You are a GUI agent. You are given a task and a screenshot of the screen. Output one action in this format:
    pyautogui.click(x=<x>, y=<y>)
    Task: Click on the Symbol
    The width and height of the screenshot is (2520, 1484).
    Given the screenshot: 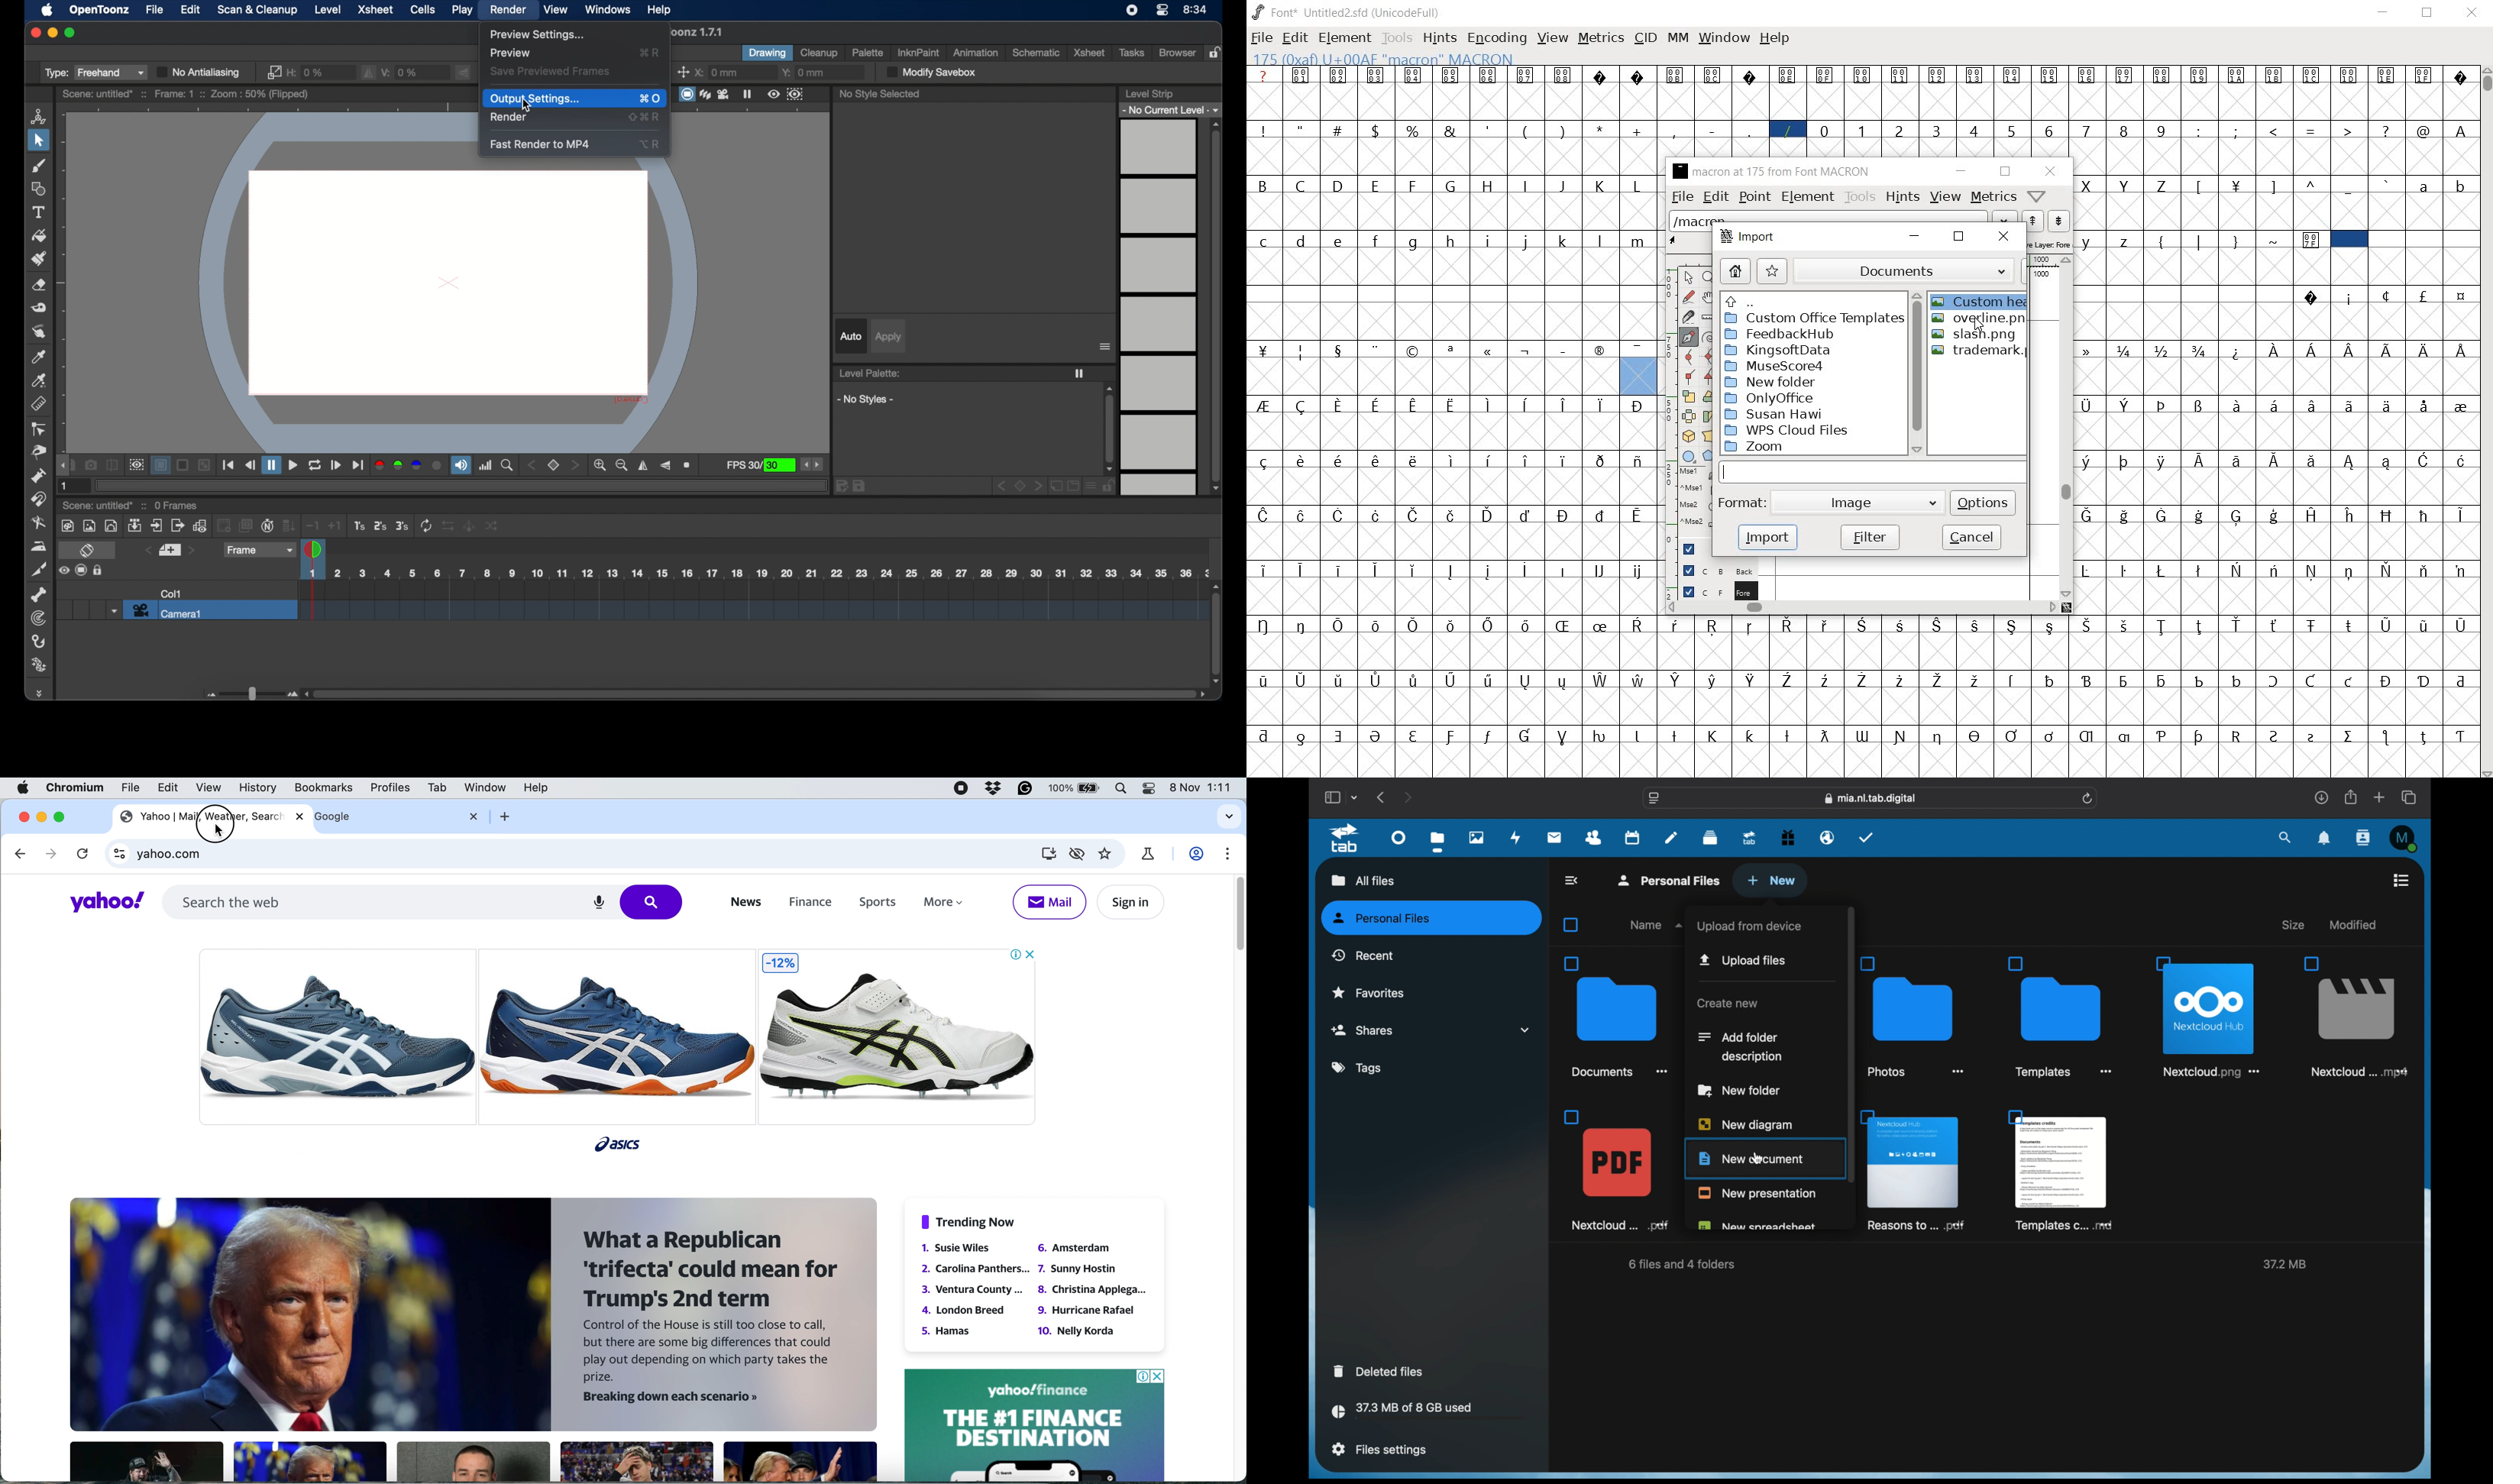 What is the action you would take?
    pyautogui.click(x=1415, y=461)
    